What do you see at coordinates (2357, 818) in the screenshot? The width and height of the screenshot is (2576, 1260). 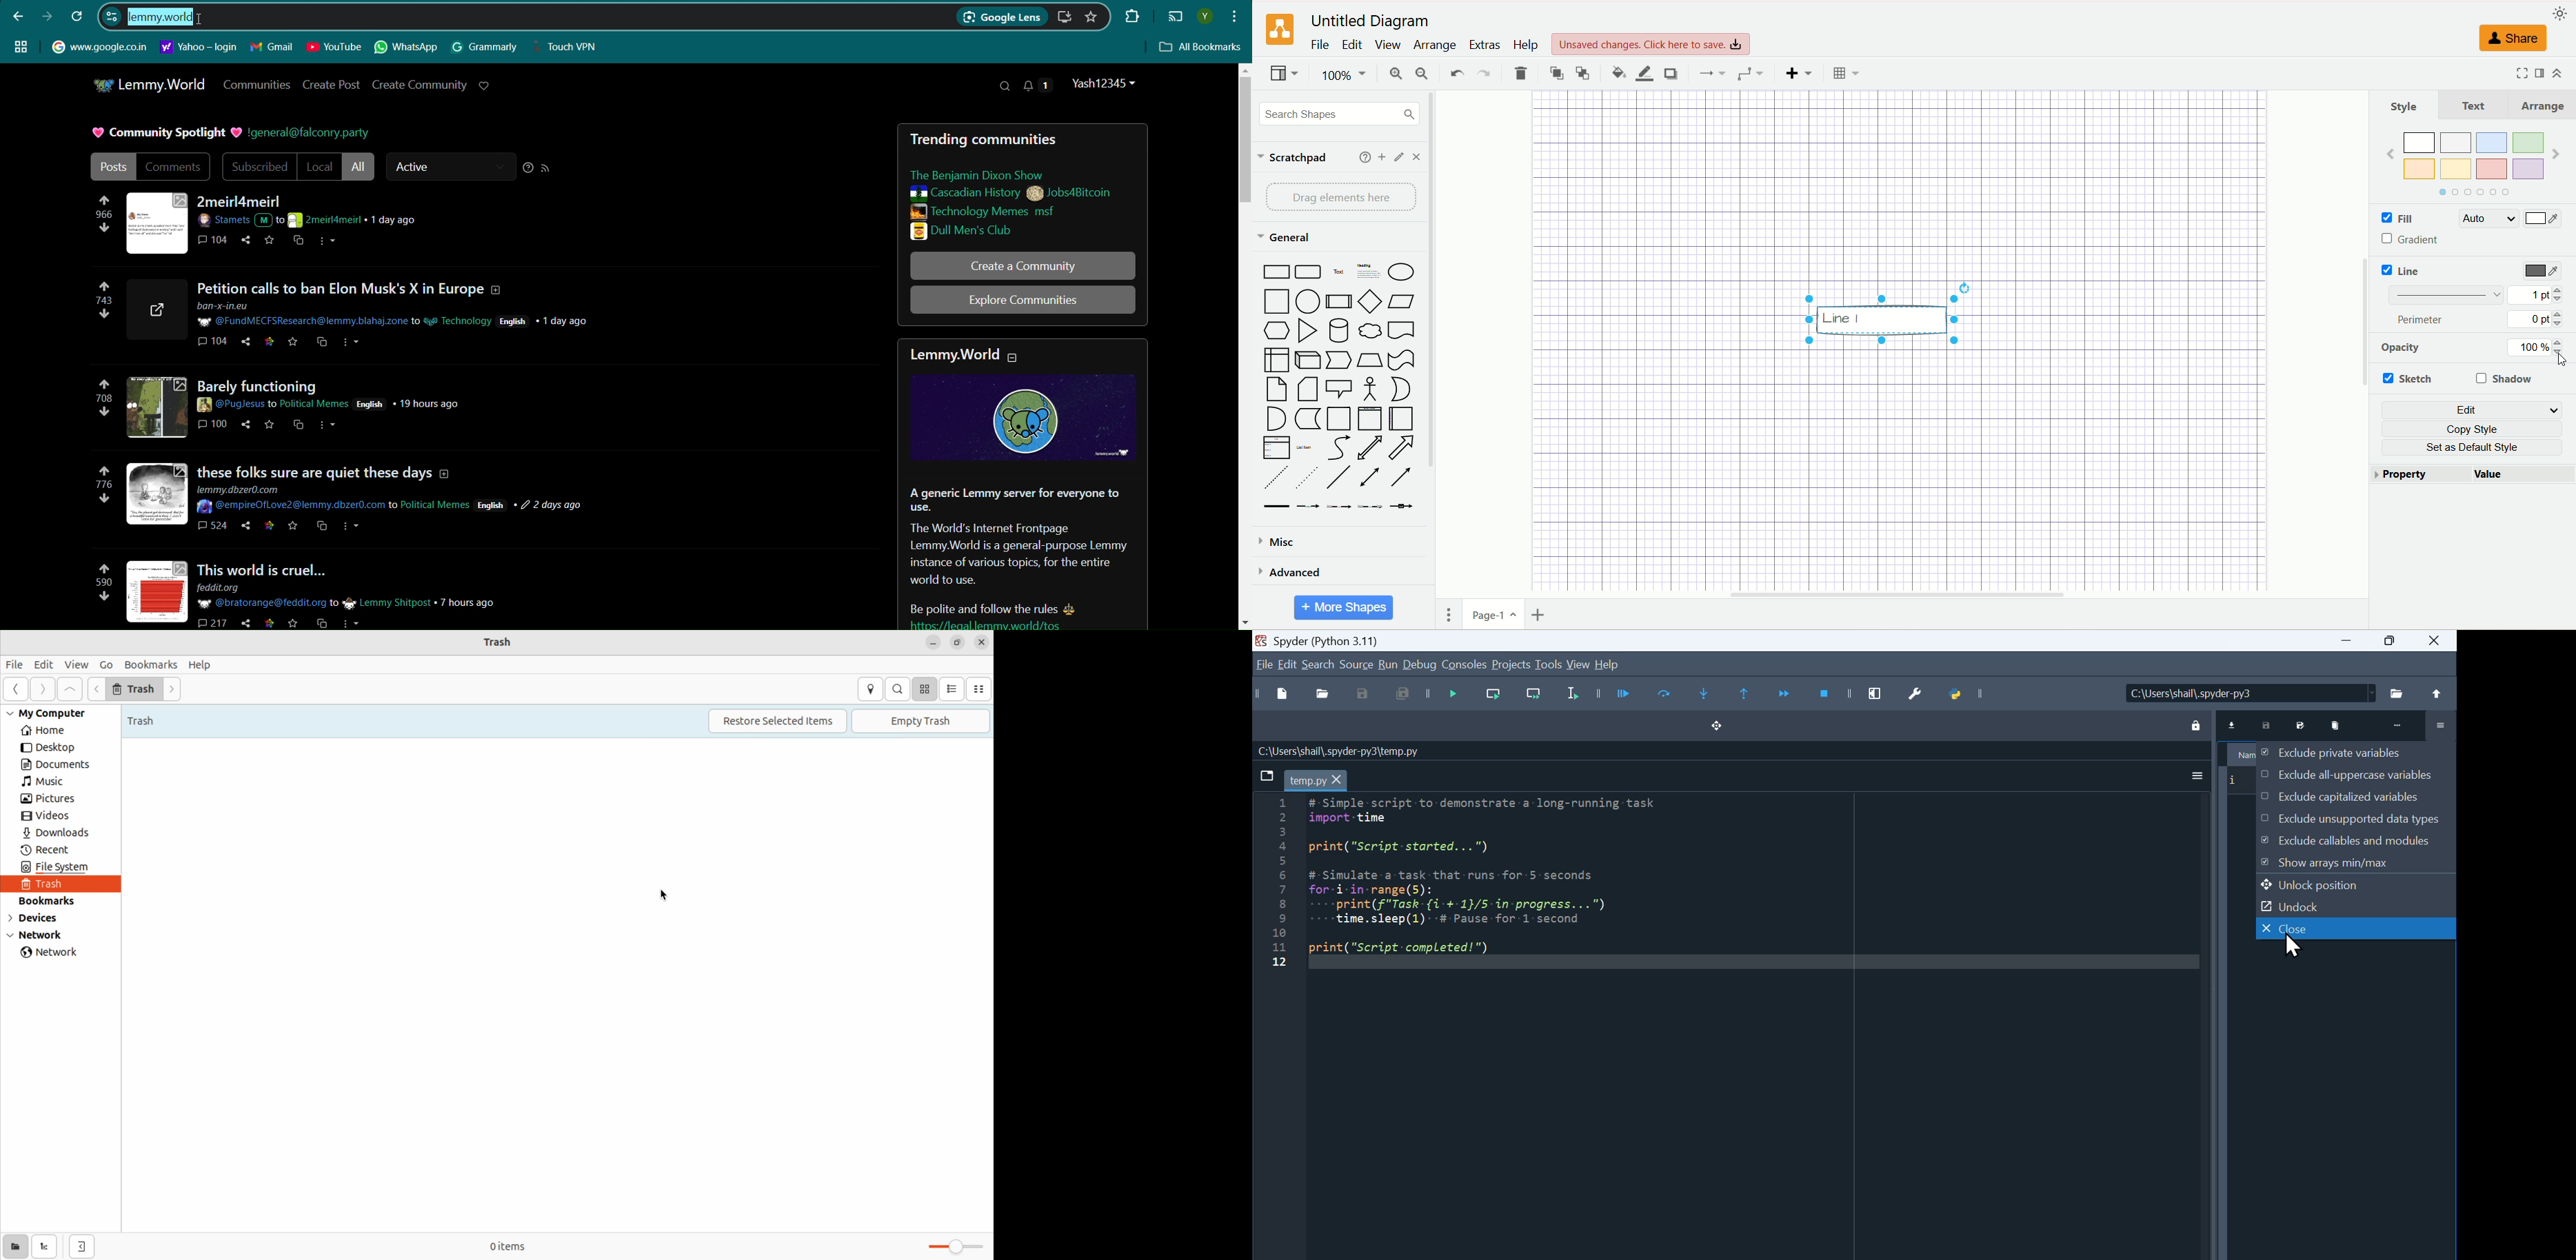 I see `Exclude unsupported data types` at bounding box center [2357, 818].